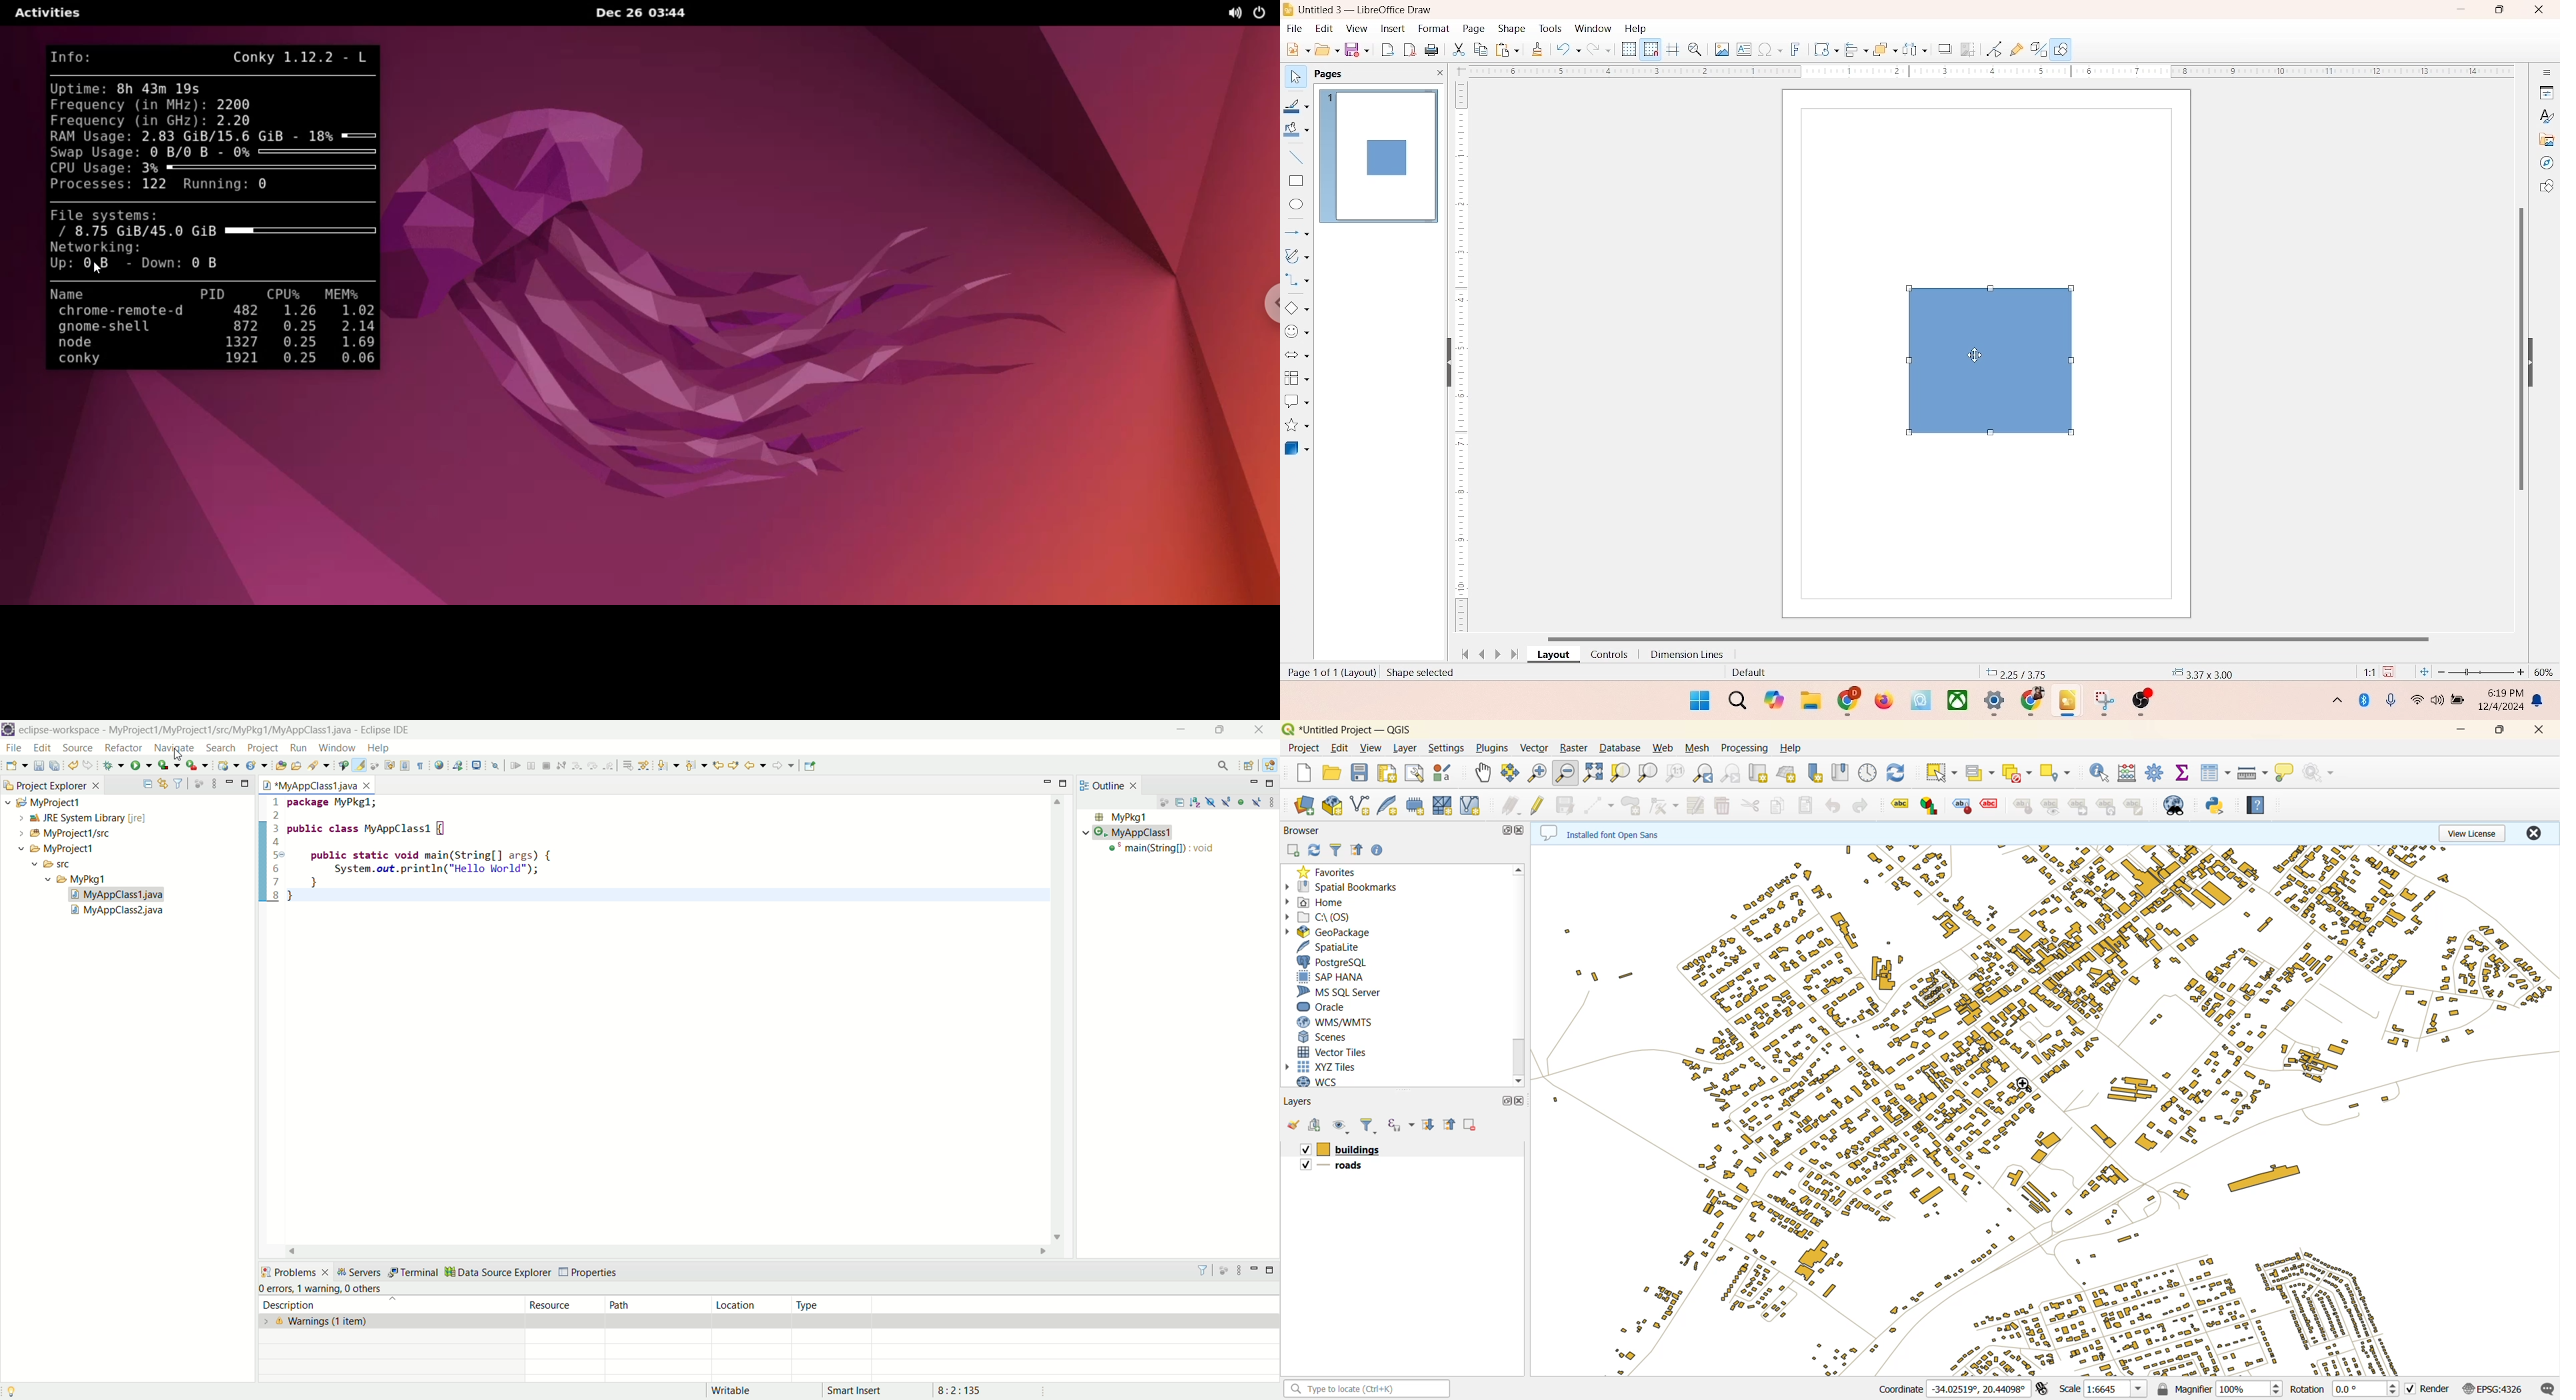 The width and height of the screenshot is (2576, 1400). I want to click on label, so click(2049, 808).